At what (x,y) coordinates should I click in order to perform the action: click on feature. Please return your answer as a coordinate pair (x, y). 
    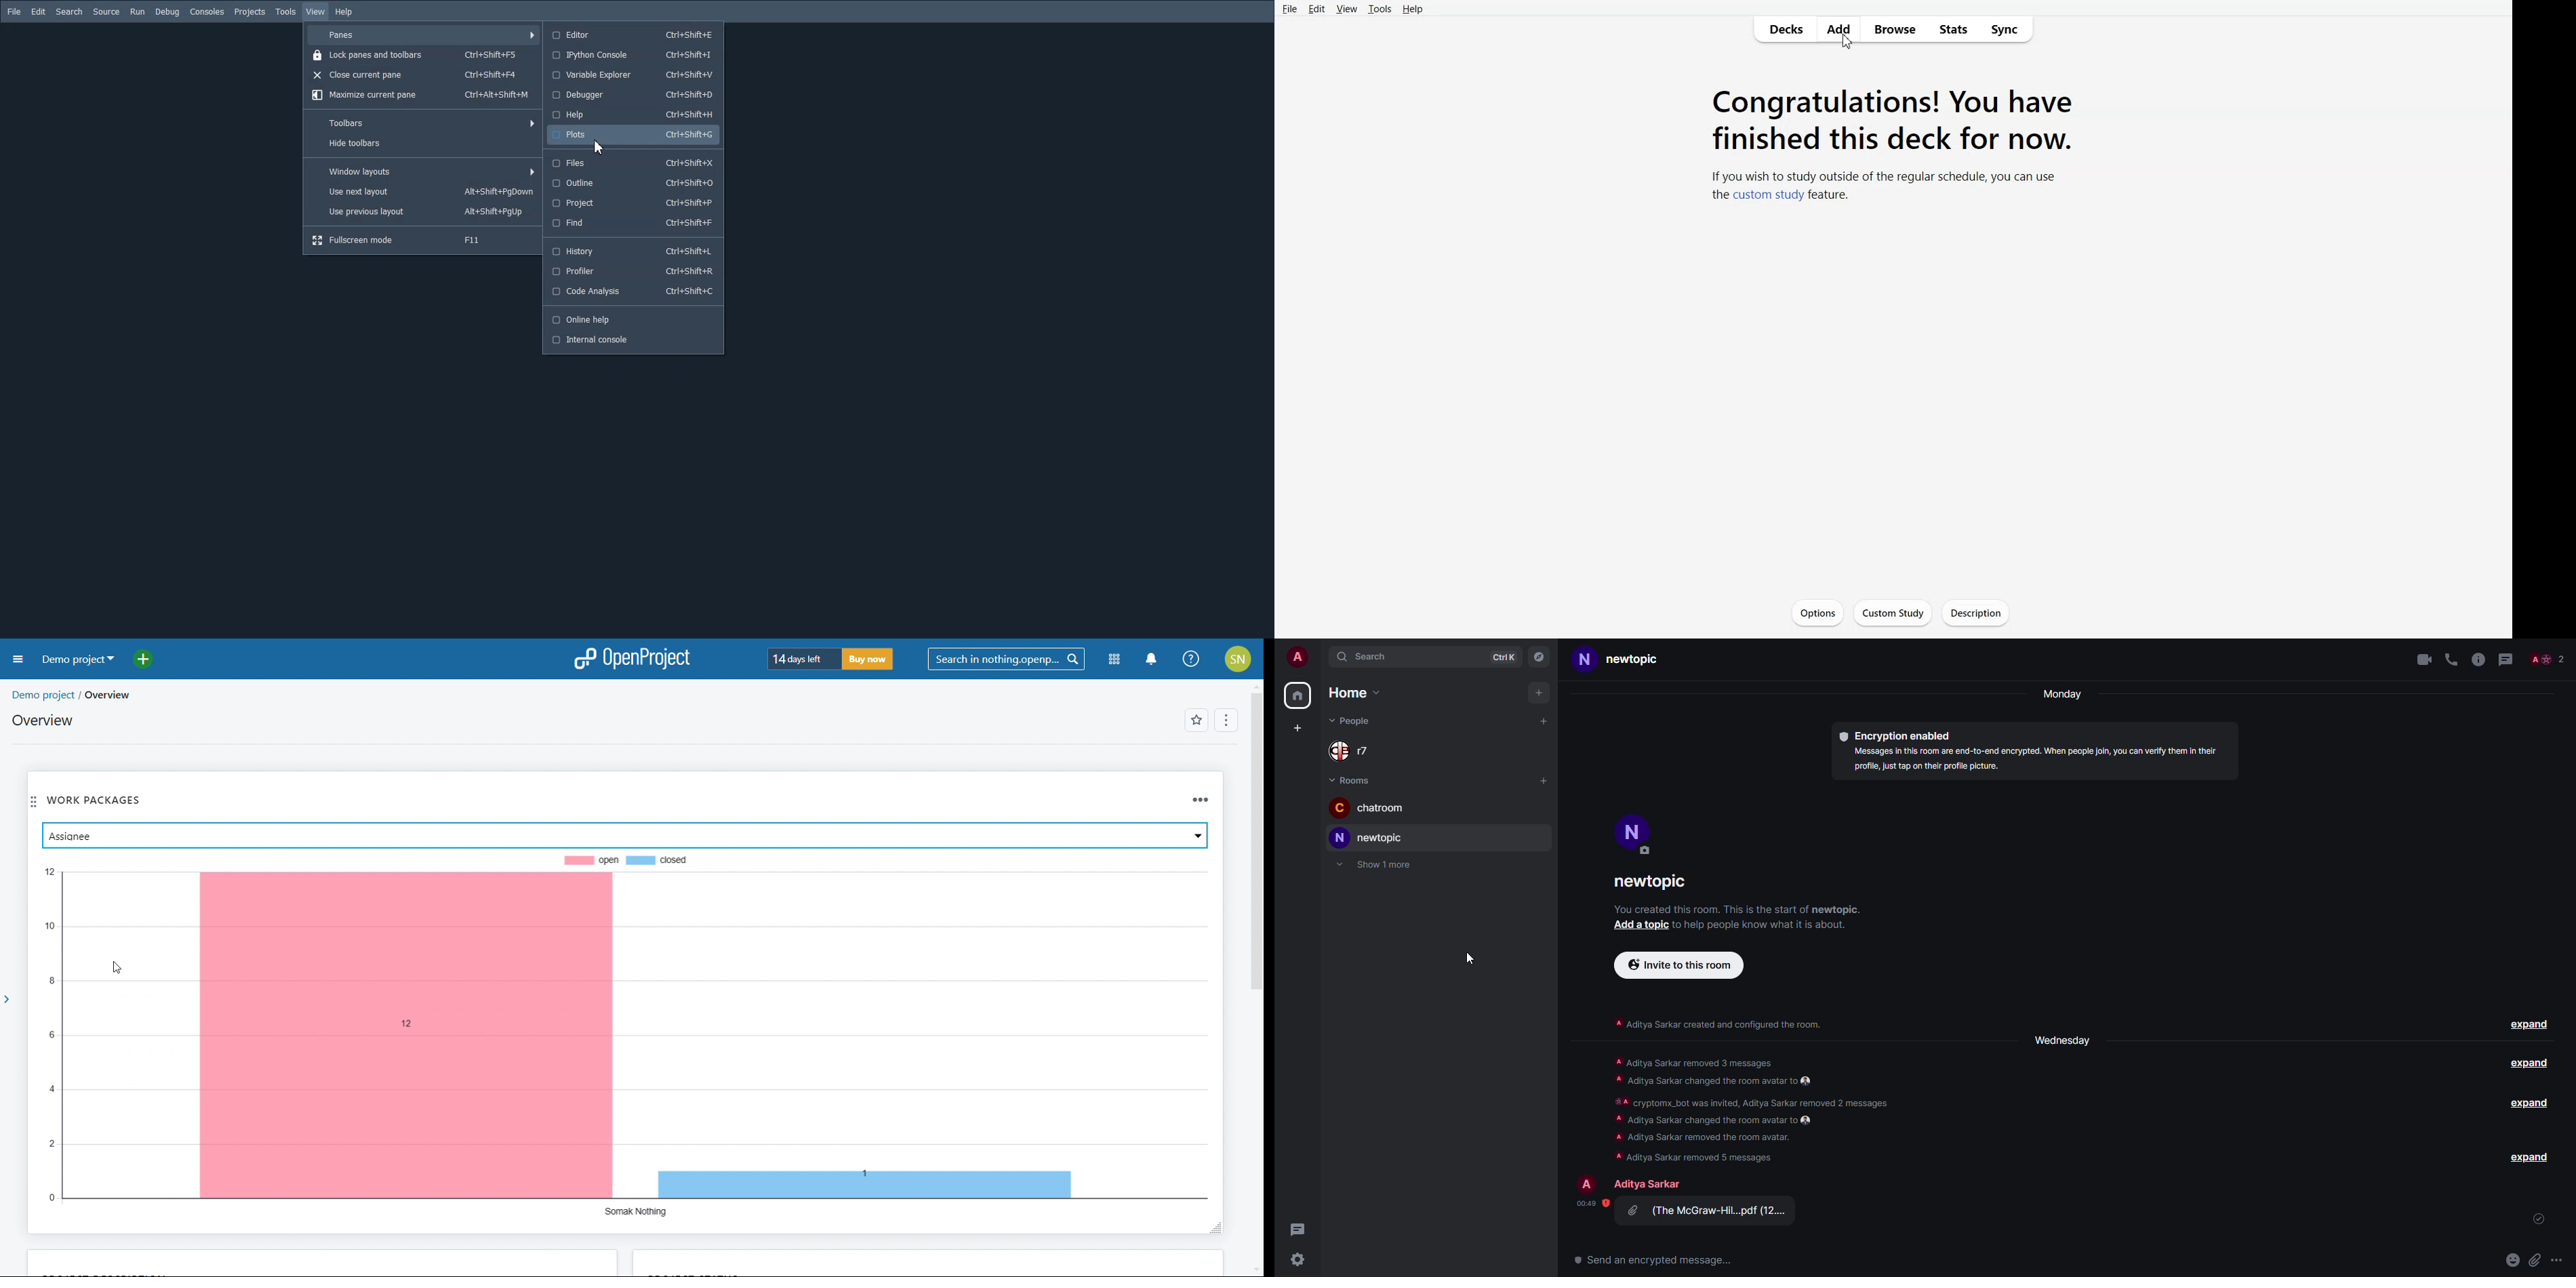
    Looking at the image, I should click on (1835, 194).